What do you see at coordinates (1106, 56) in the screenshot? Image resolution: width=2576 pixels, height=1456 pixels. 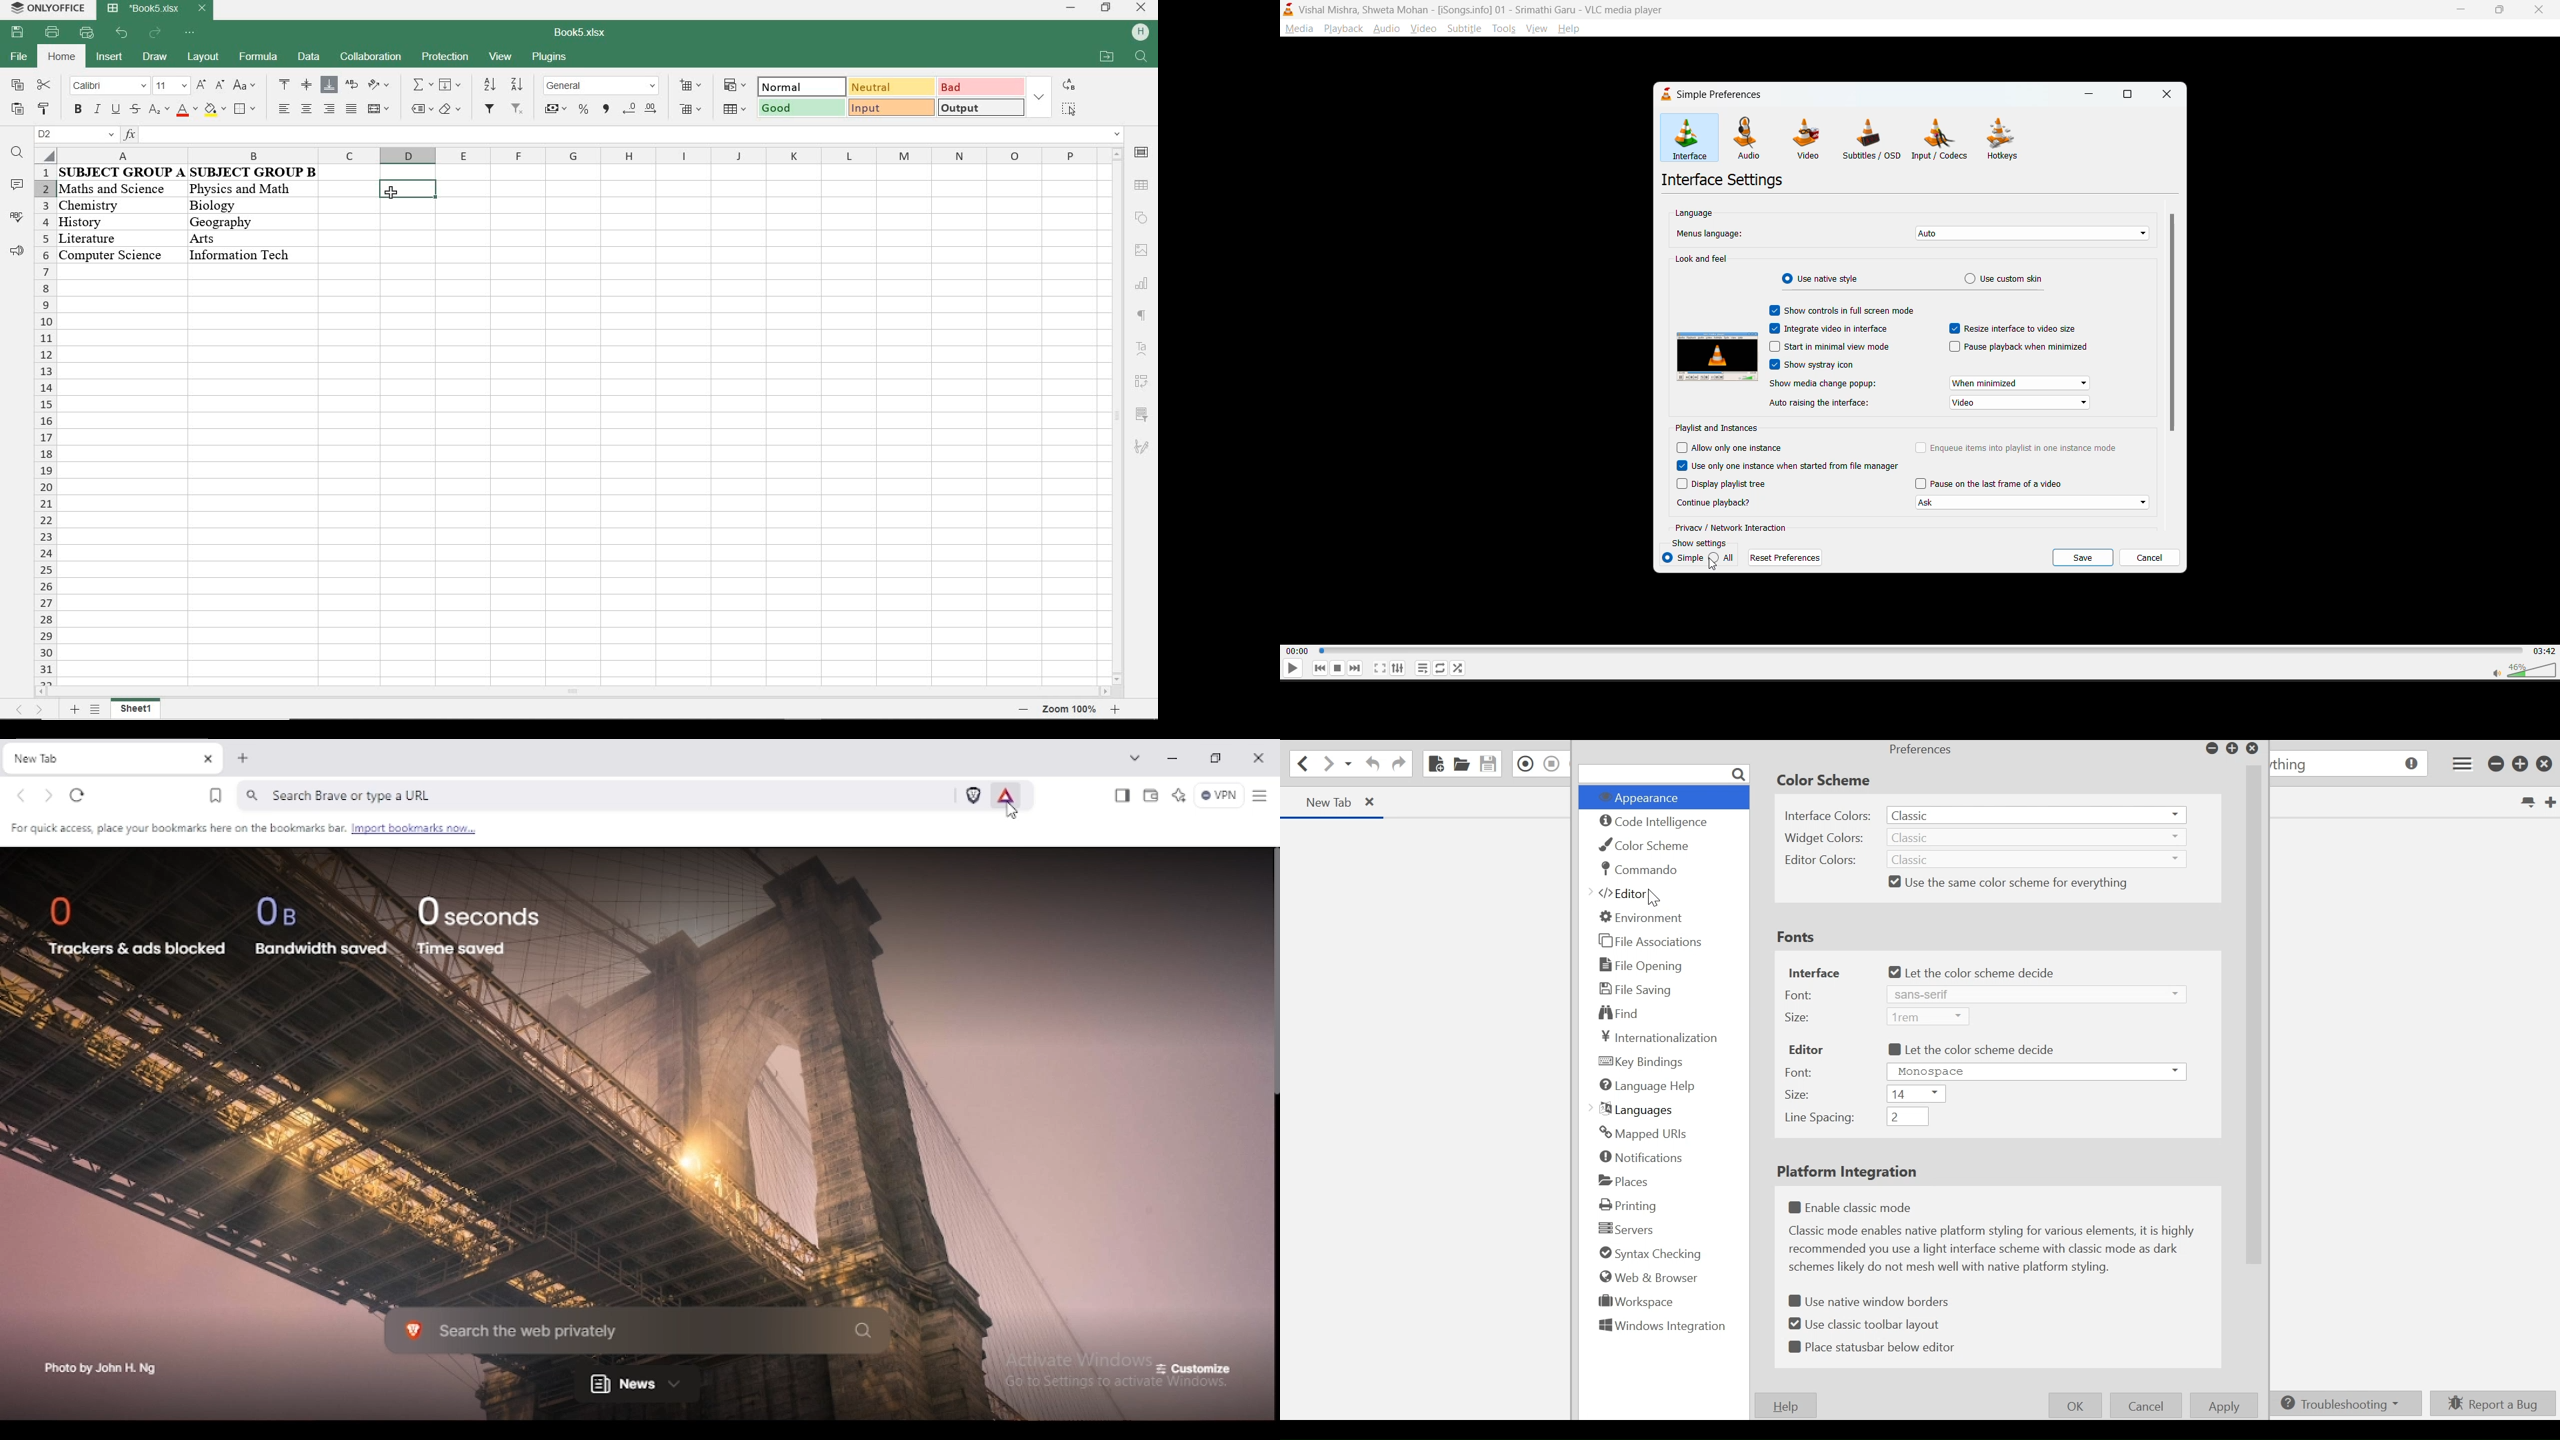 I see `open file location` at bounding box center [1106, 56].